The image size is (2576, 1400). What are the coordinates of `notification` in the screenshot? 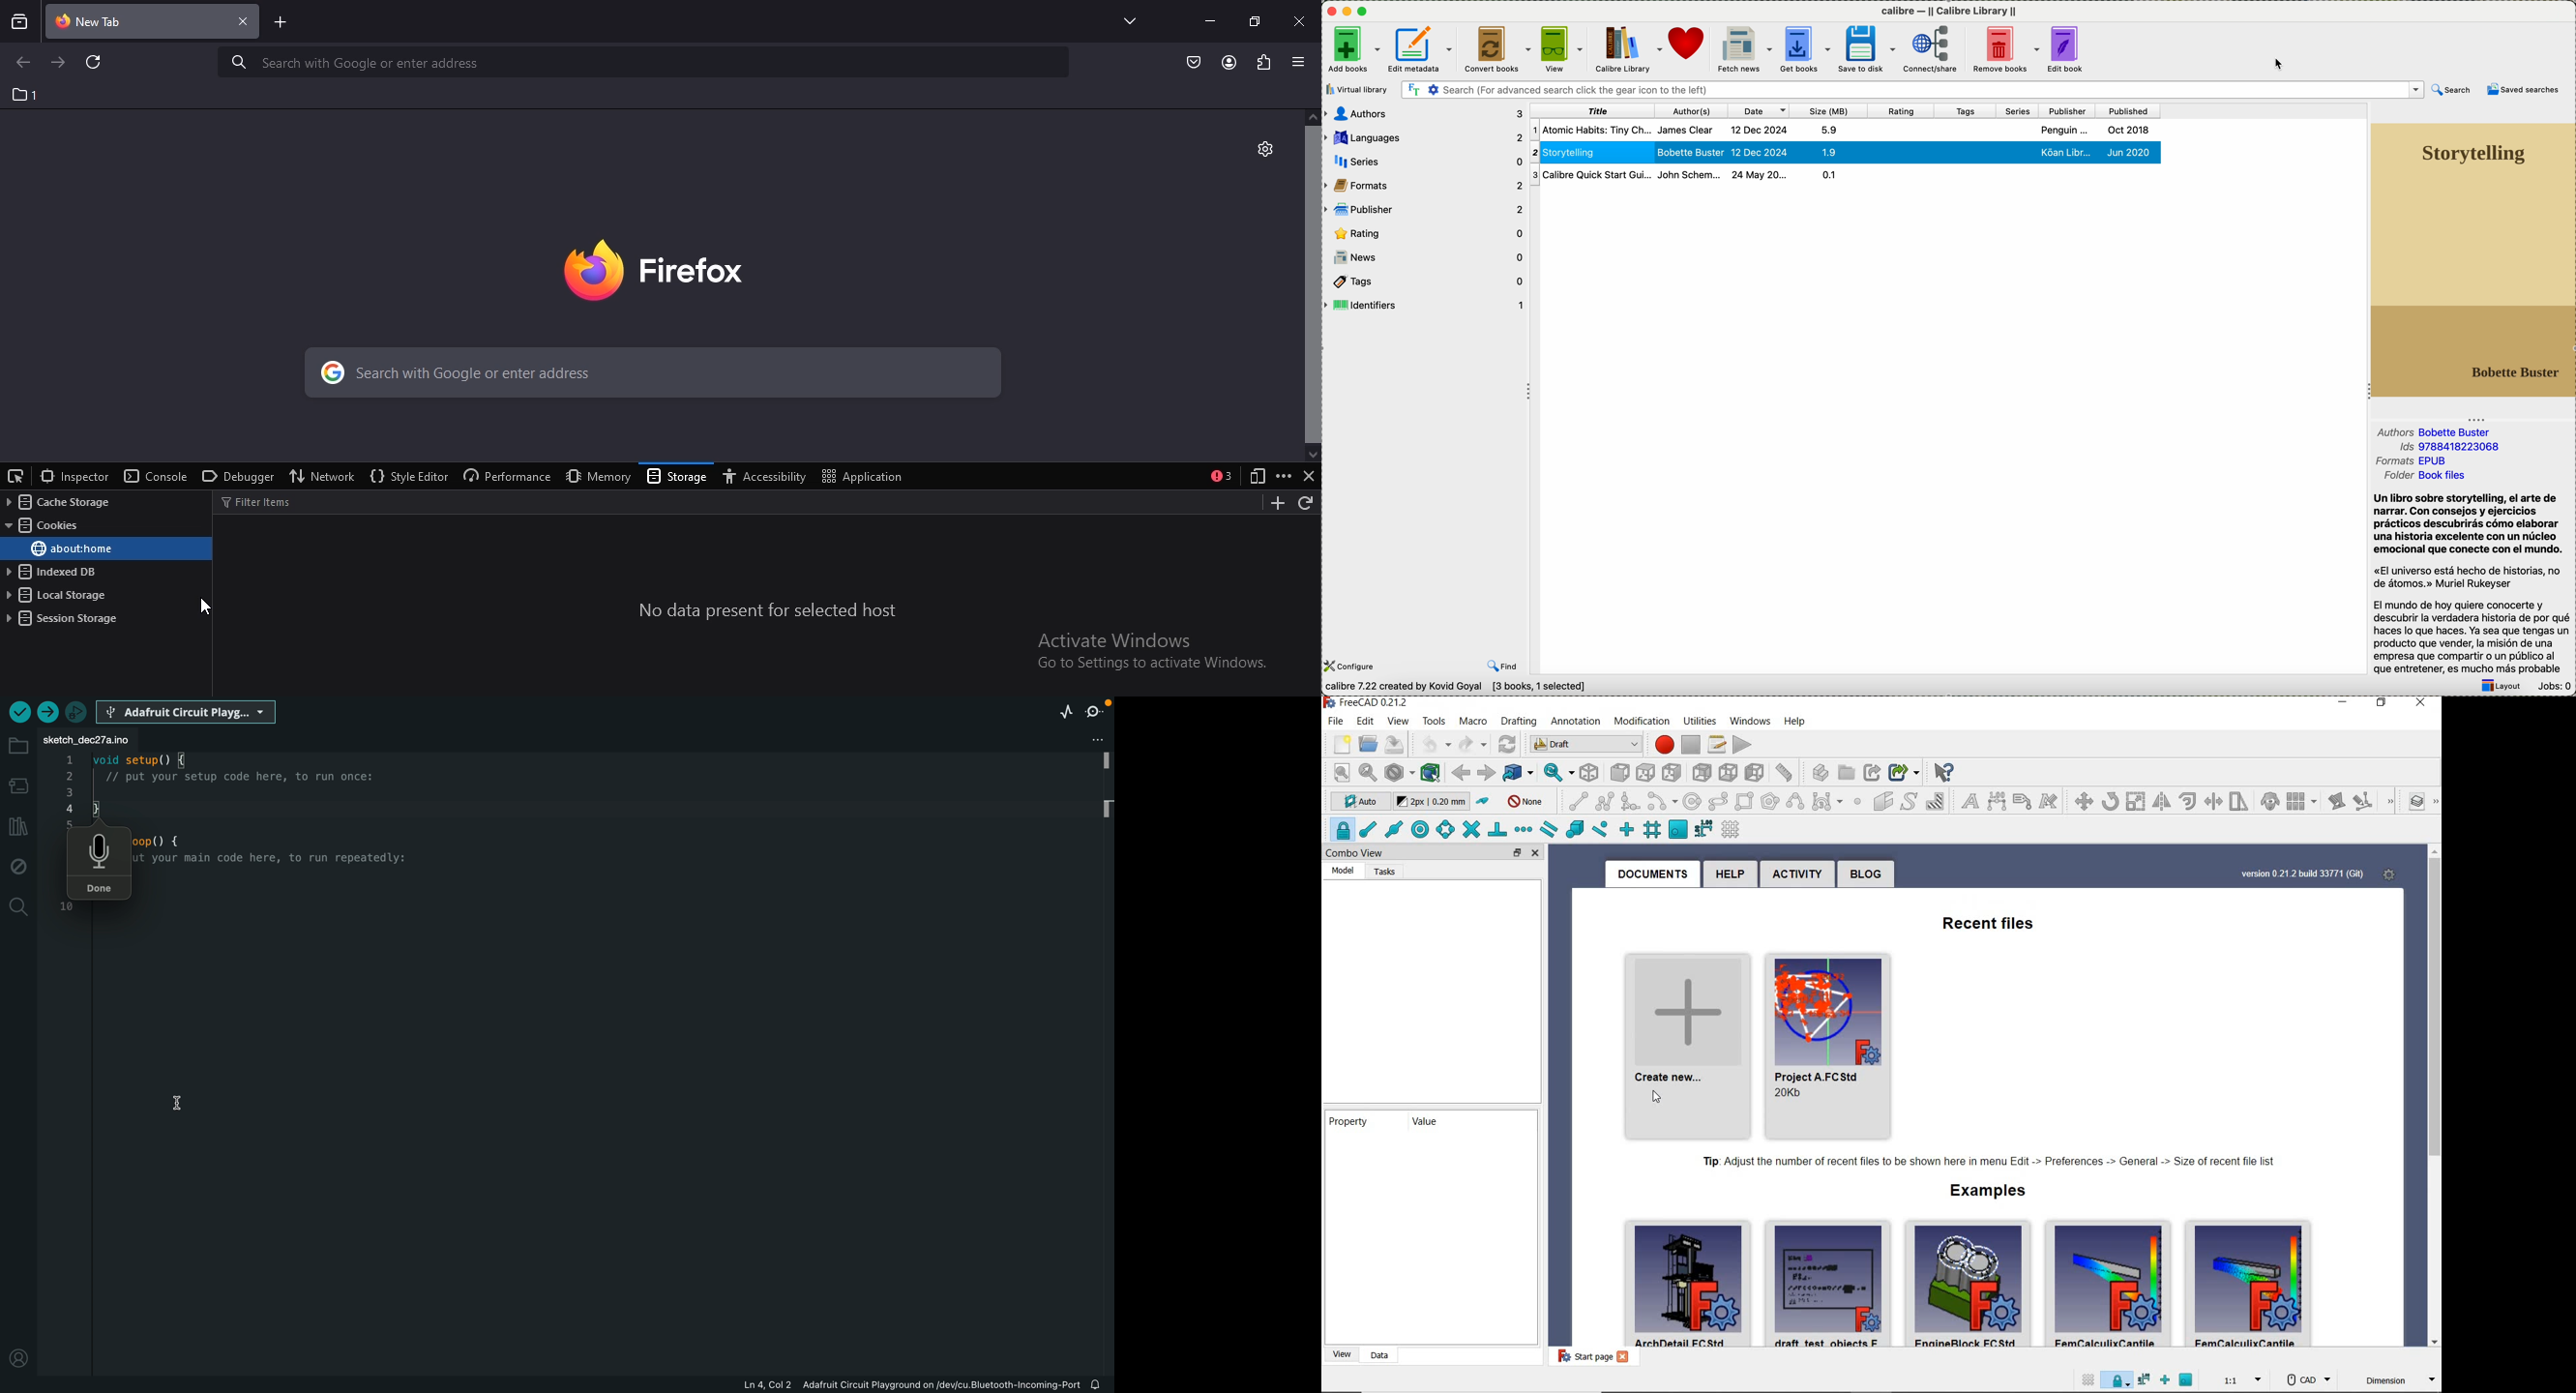 It's located at (1100, 1385).